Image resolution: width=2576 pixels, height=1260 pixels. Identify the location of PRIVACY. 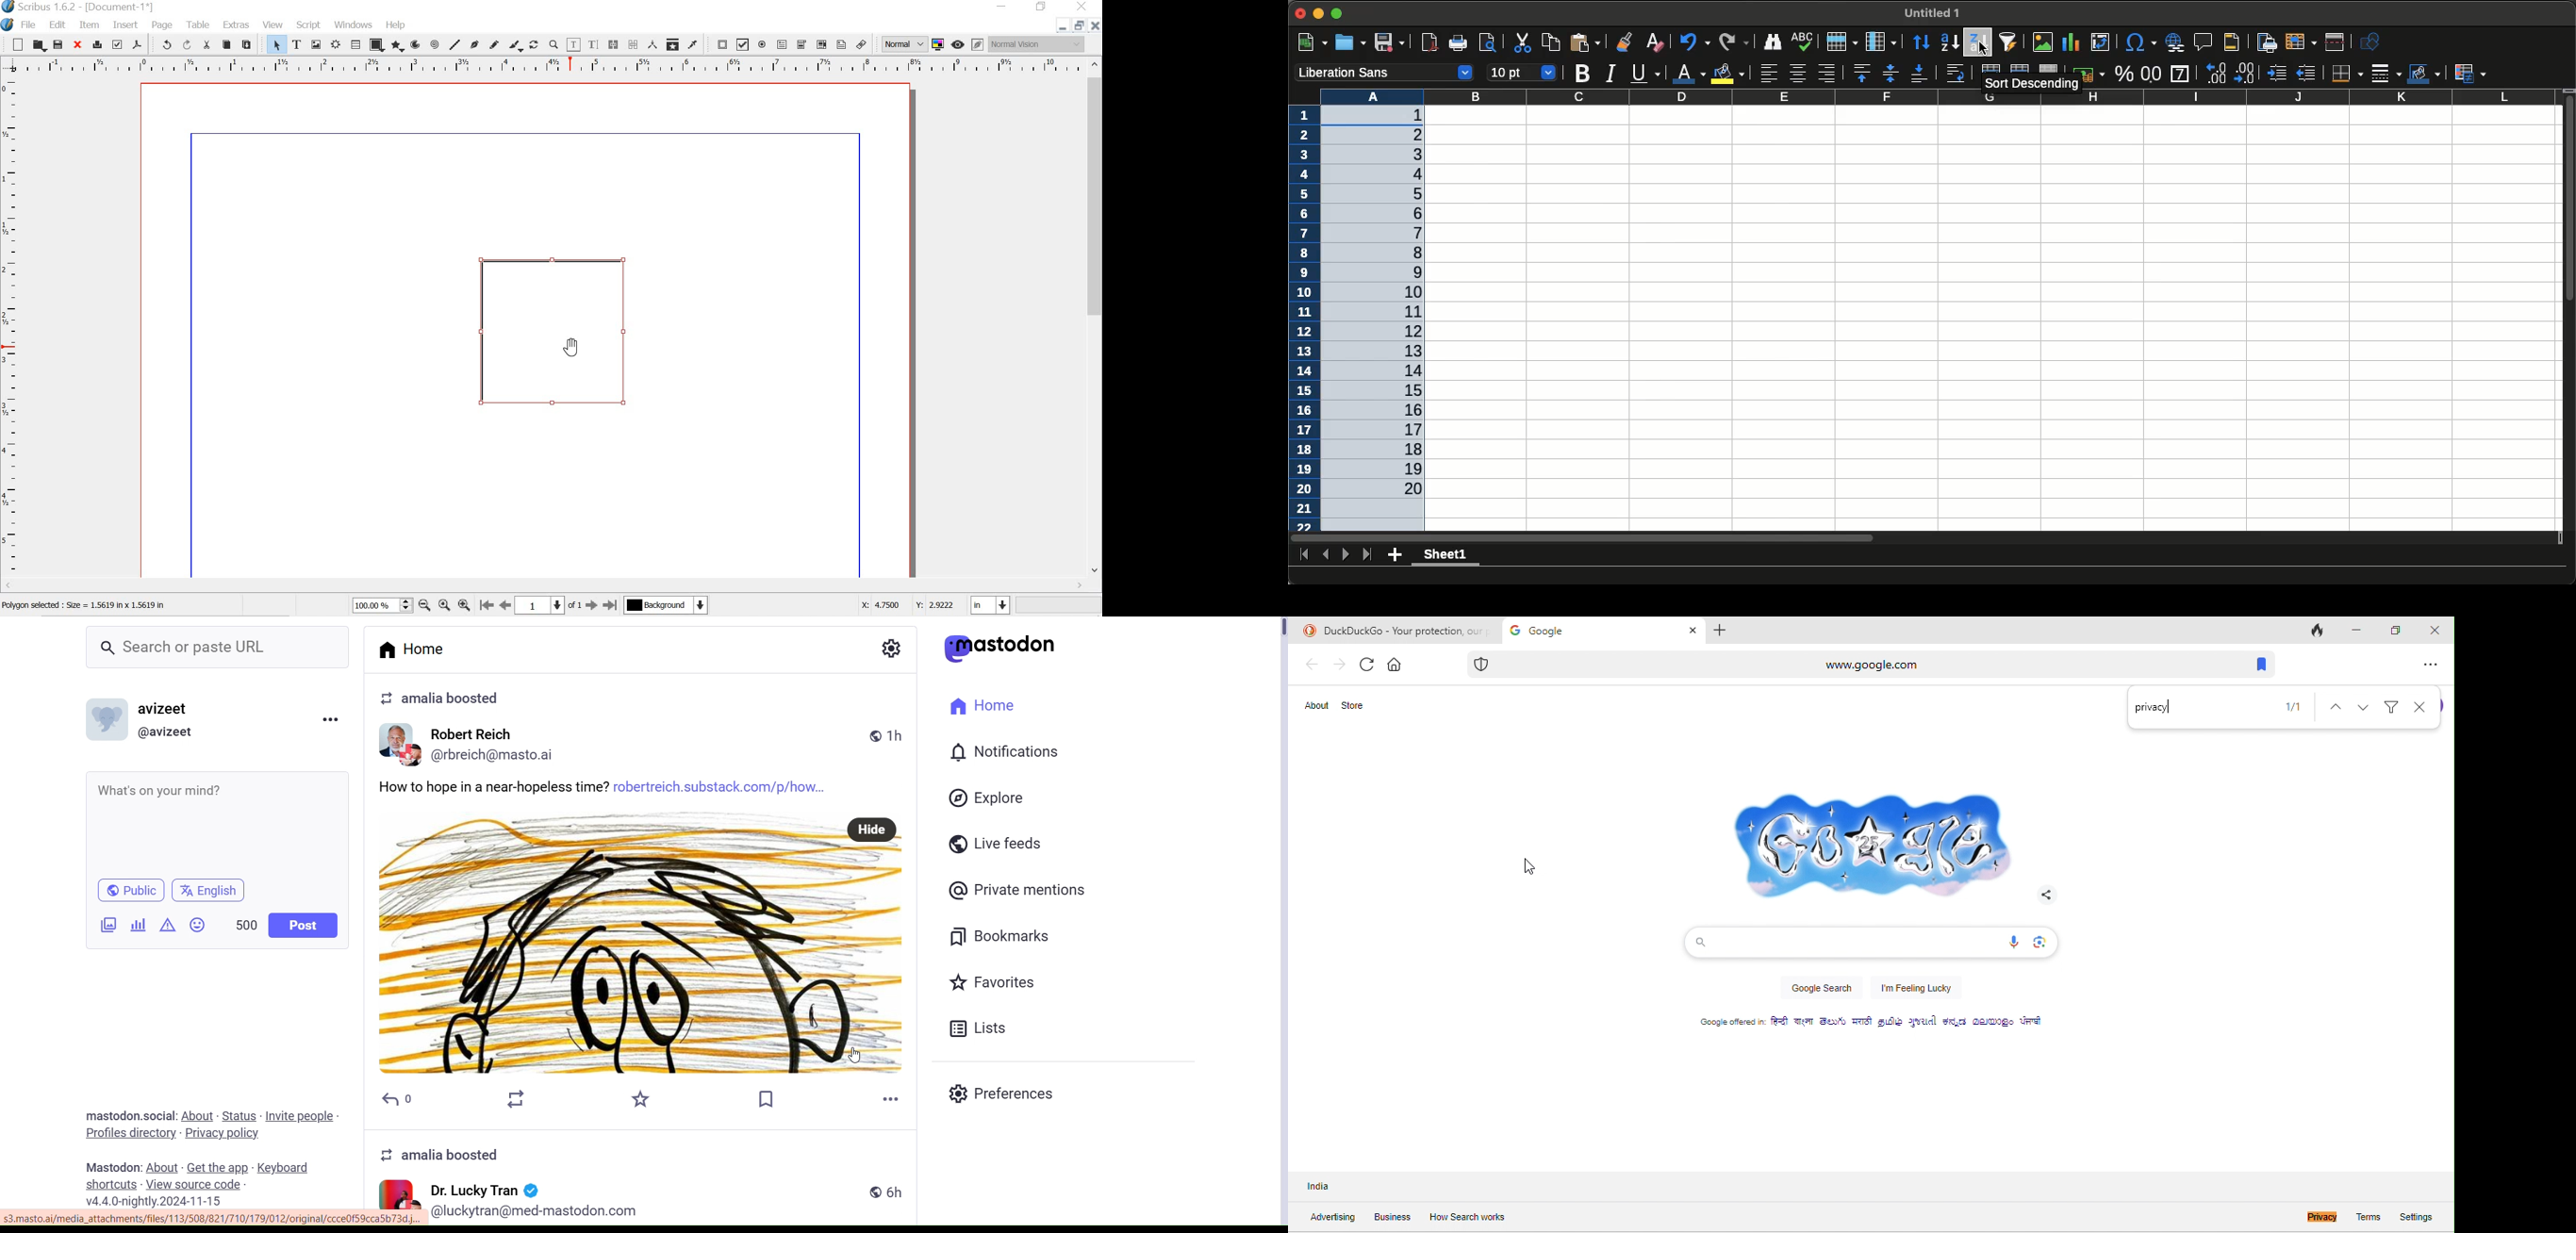
(2305, 1216).